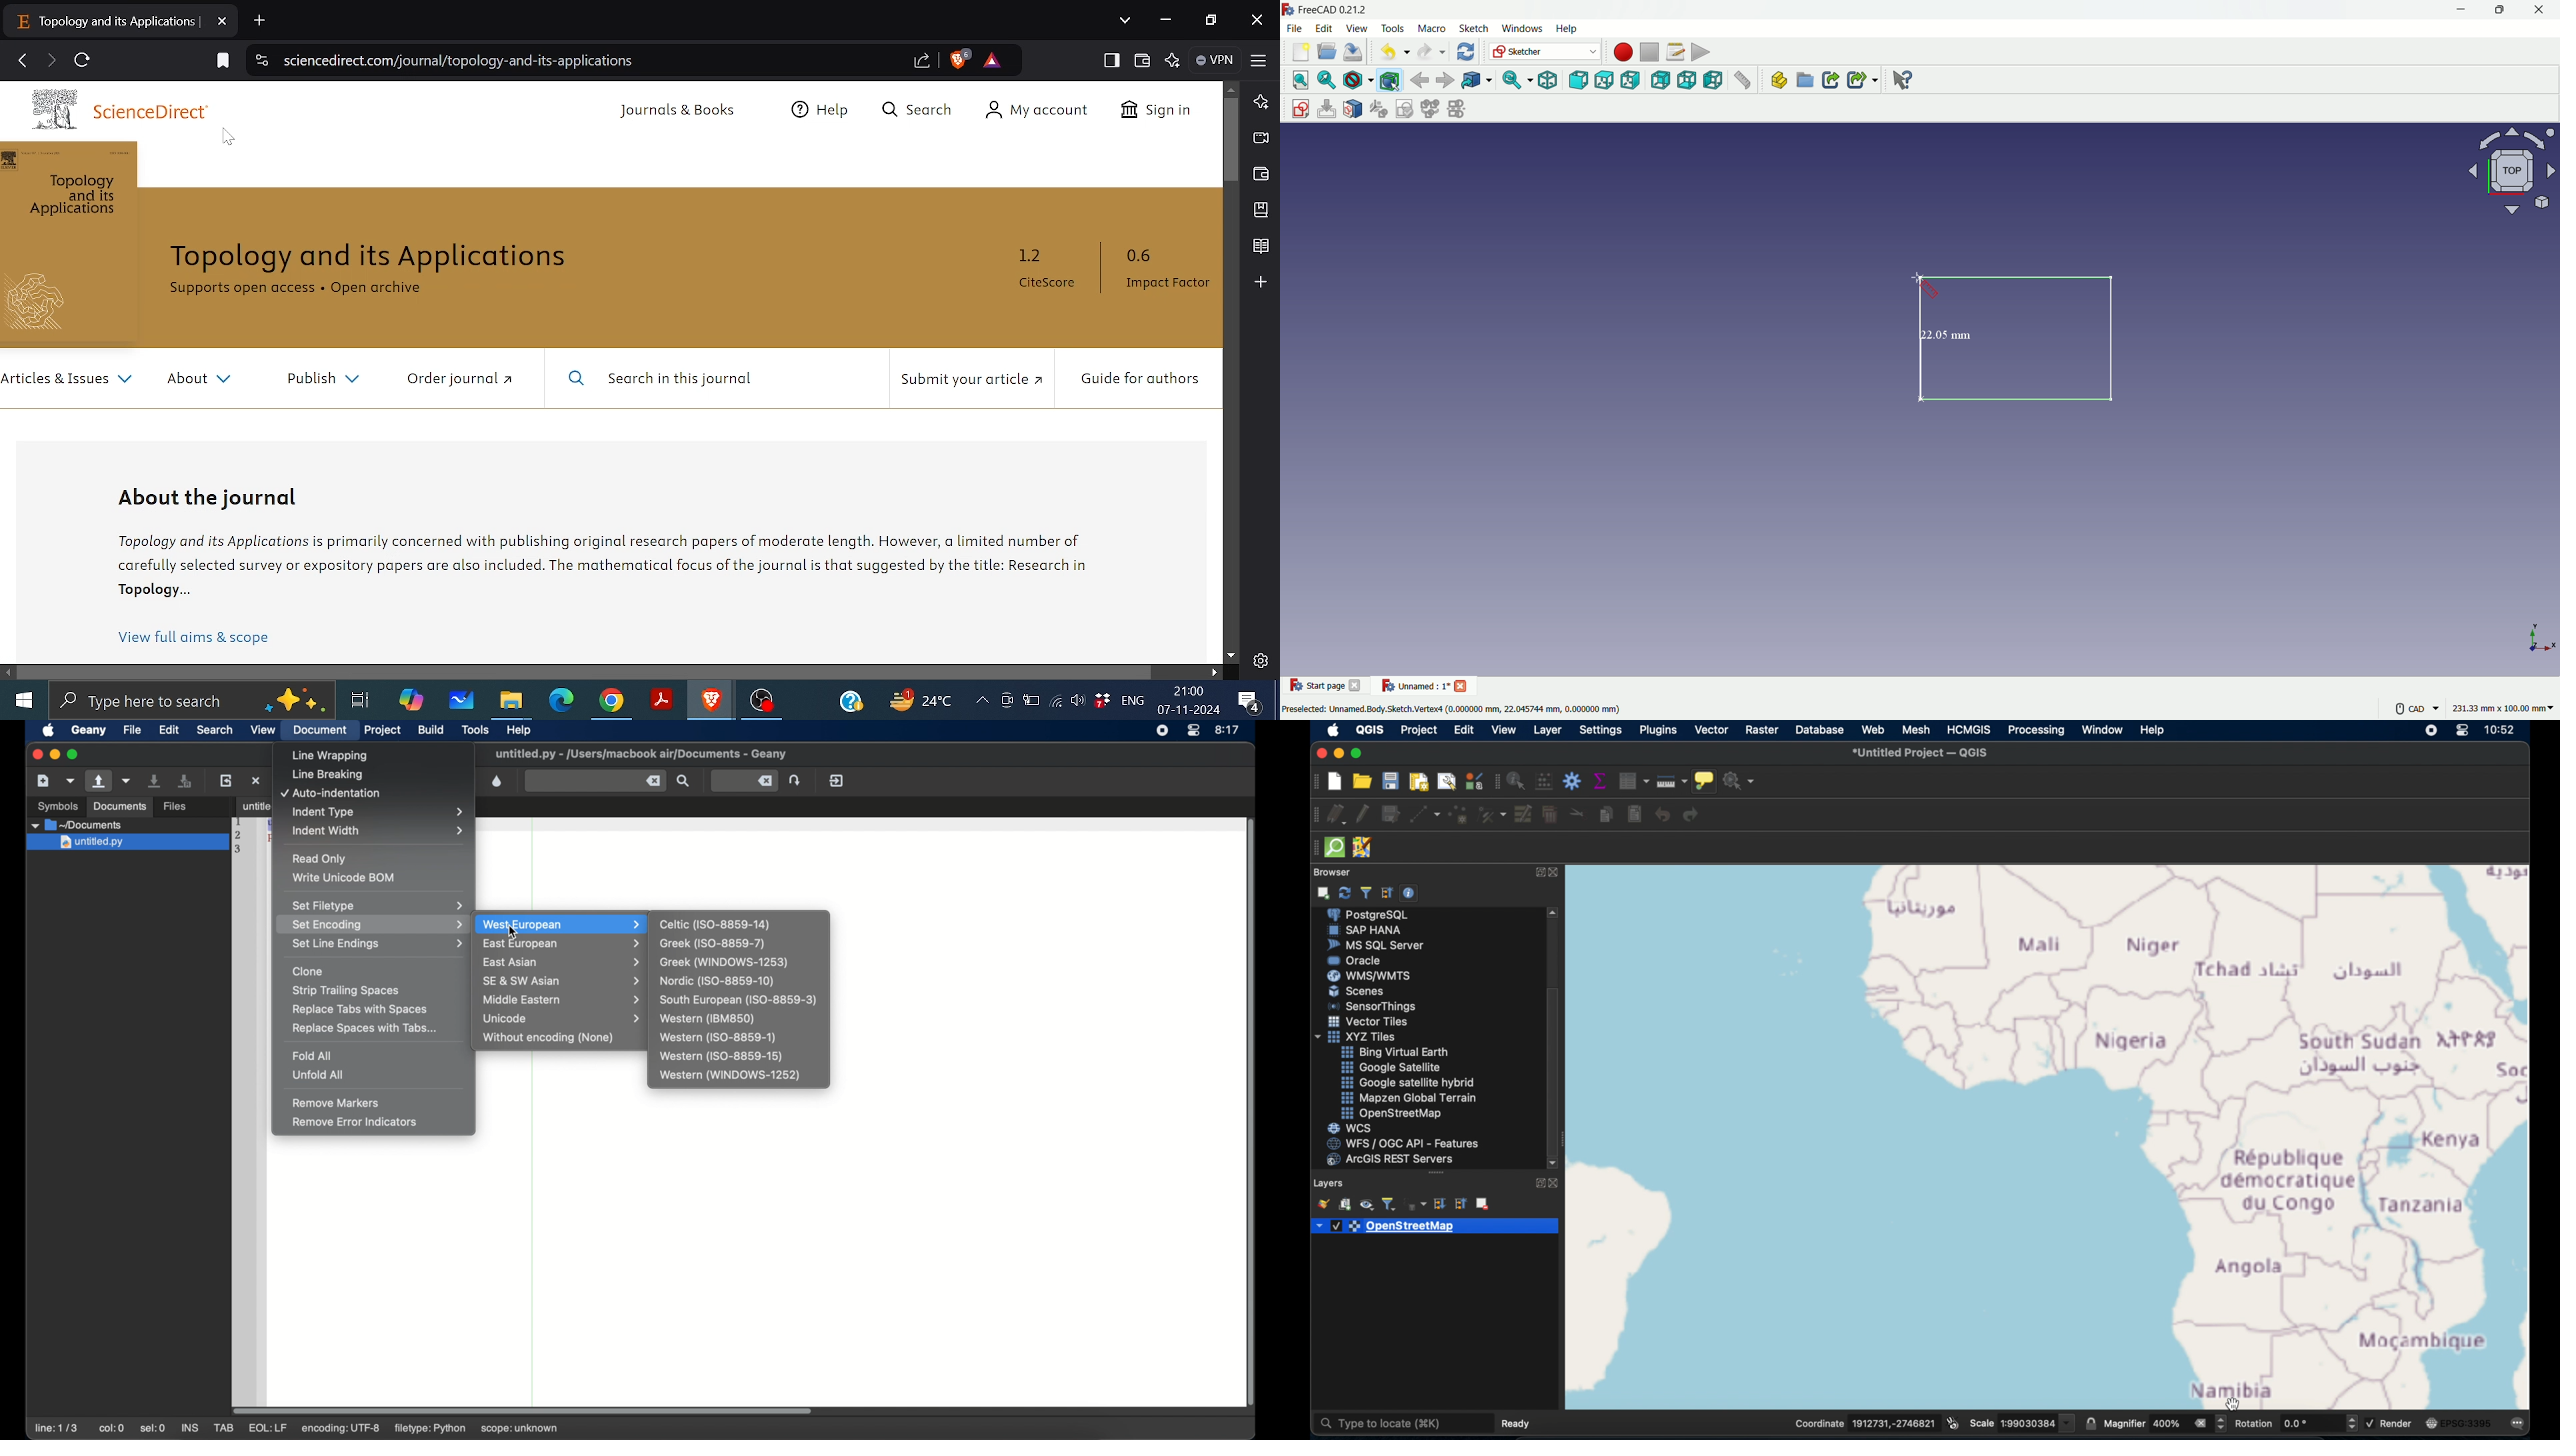 The image size is (2576, 1456). I want to click on wfs/ogc api - features, so click(1403, 1143).